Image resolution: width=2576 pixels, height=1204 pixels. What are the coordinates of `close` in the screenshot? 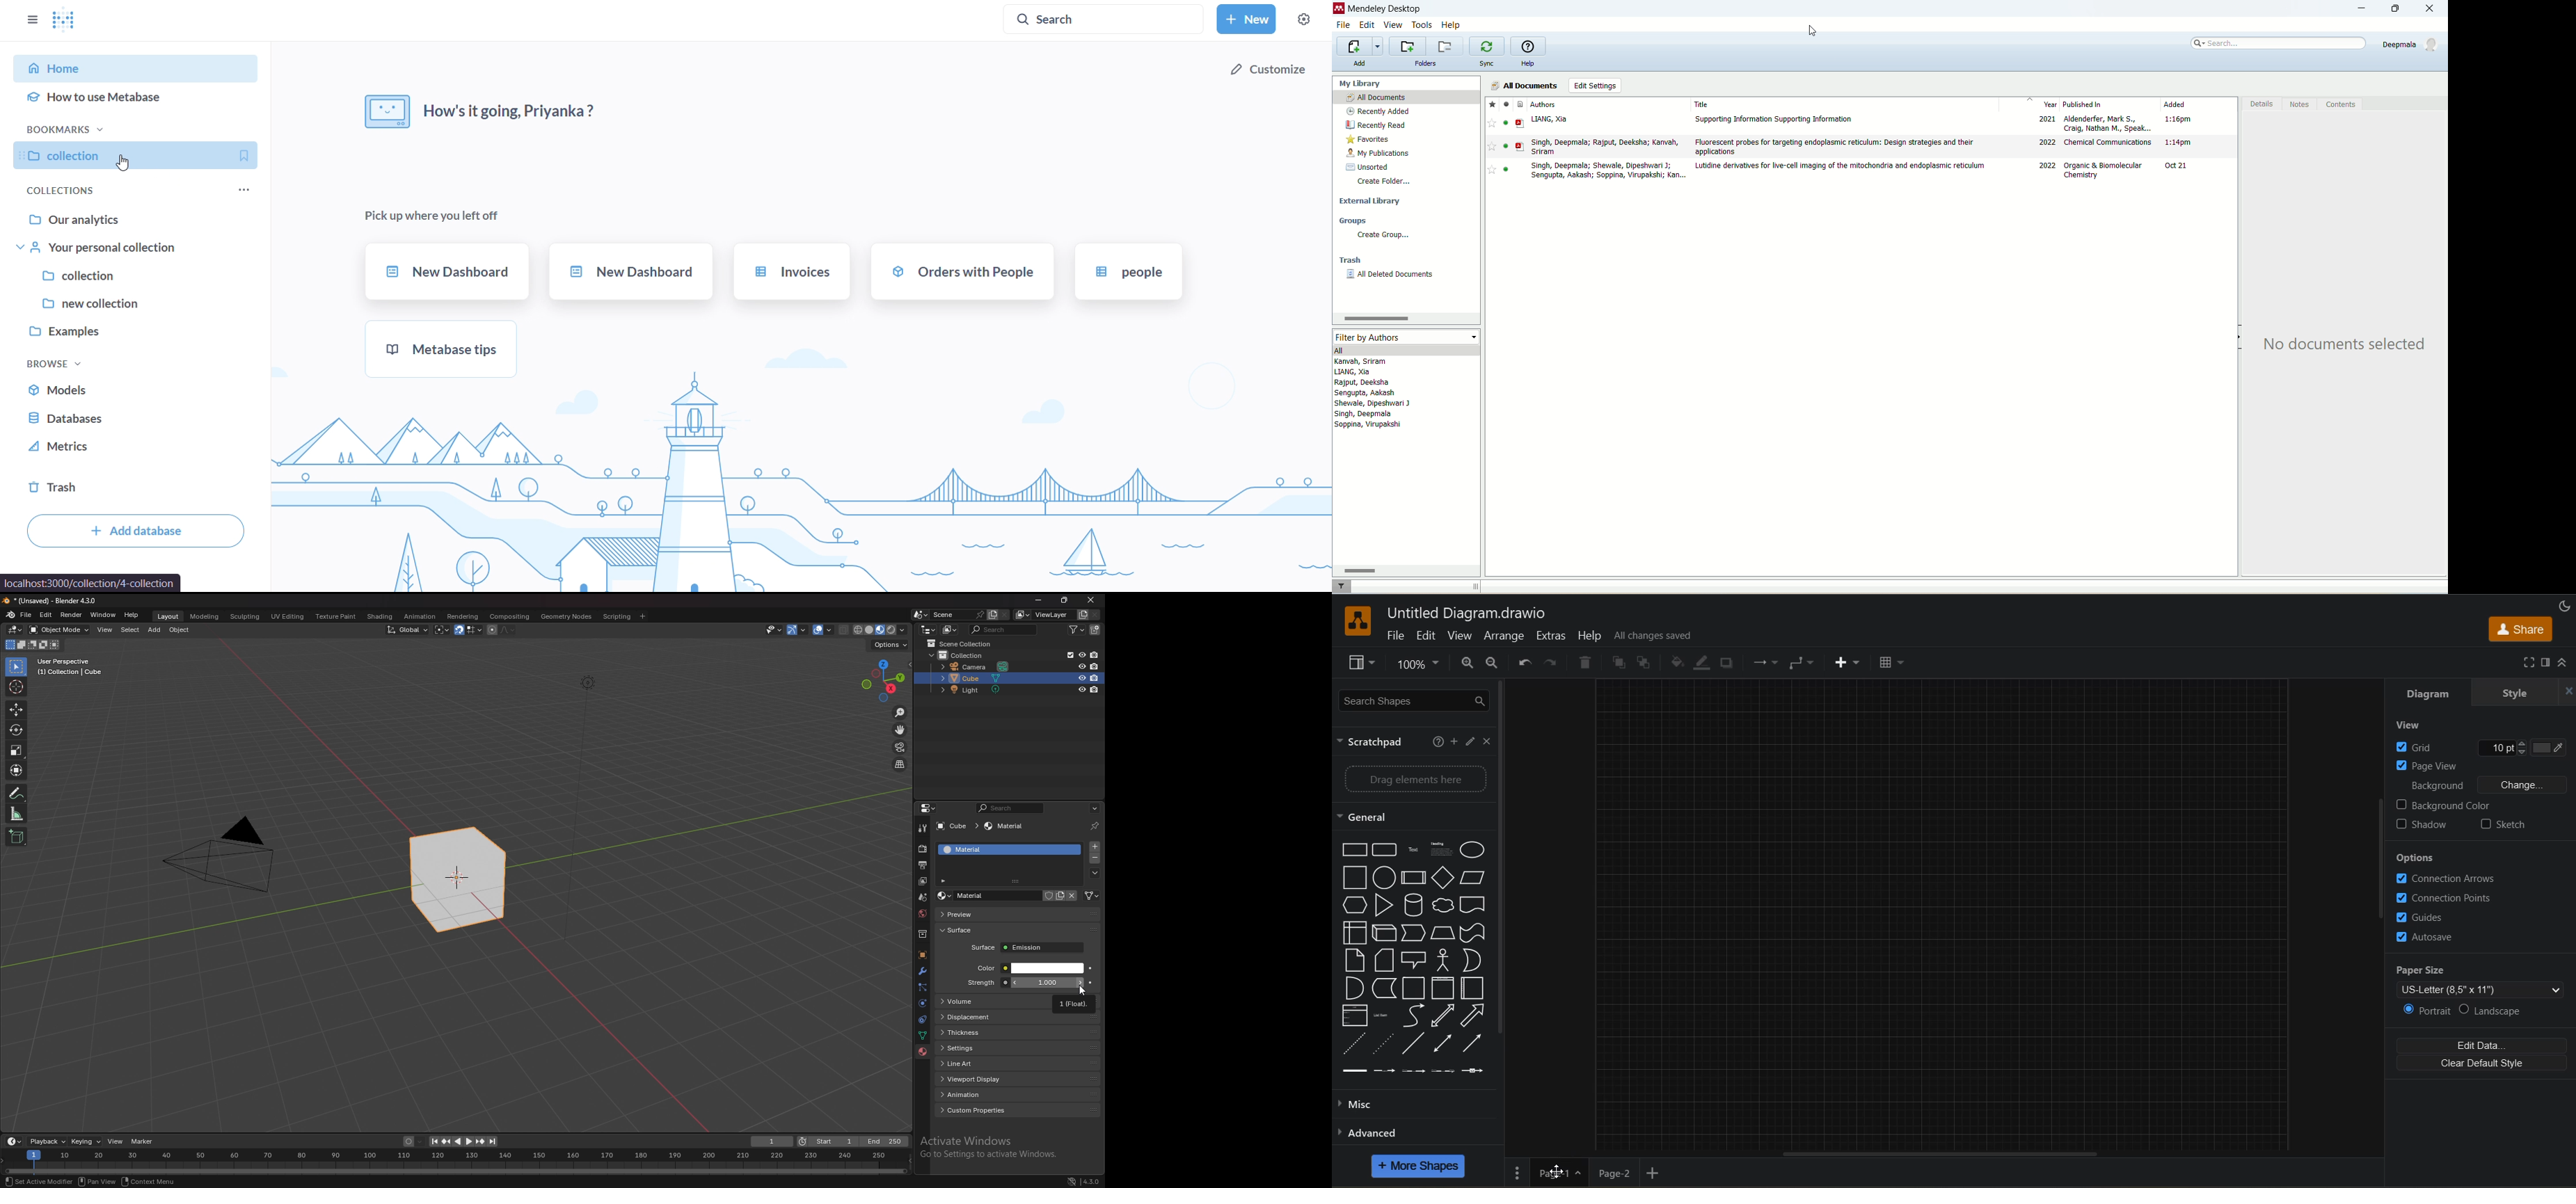 It's located at (2429, 9).